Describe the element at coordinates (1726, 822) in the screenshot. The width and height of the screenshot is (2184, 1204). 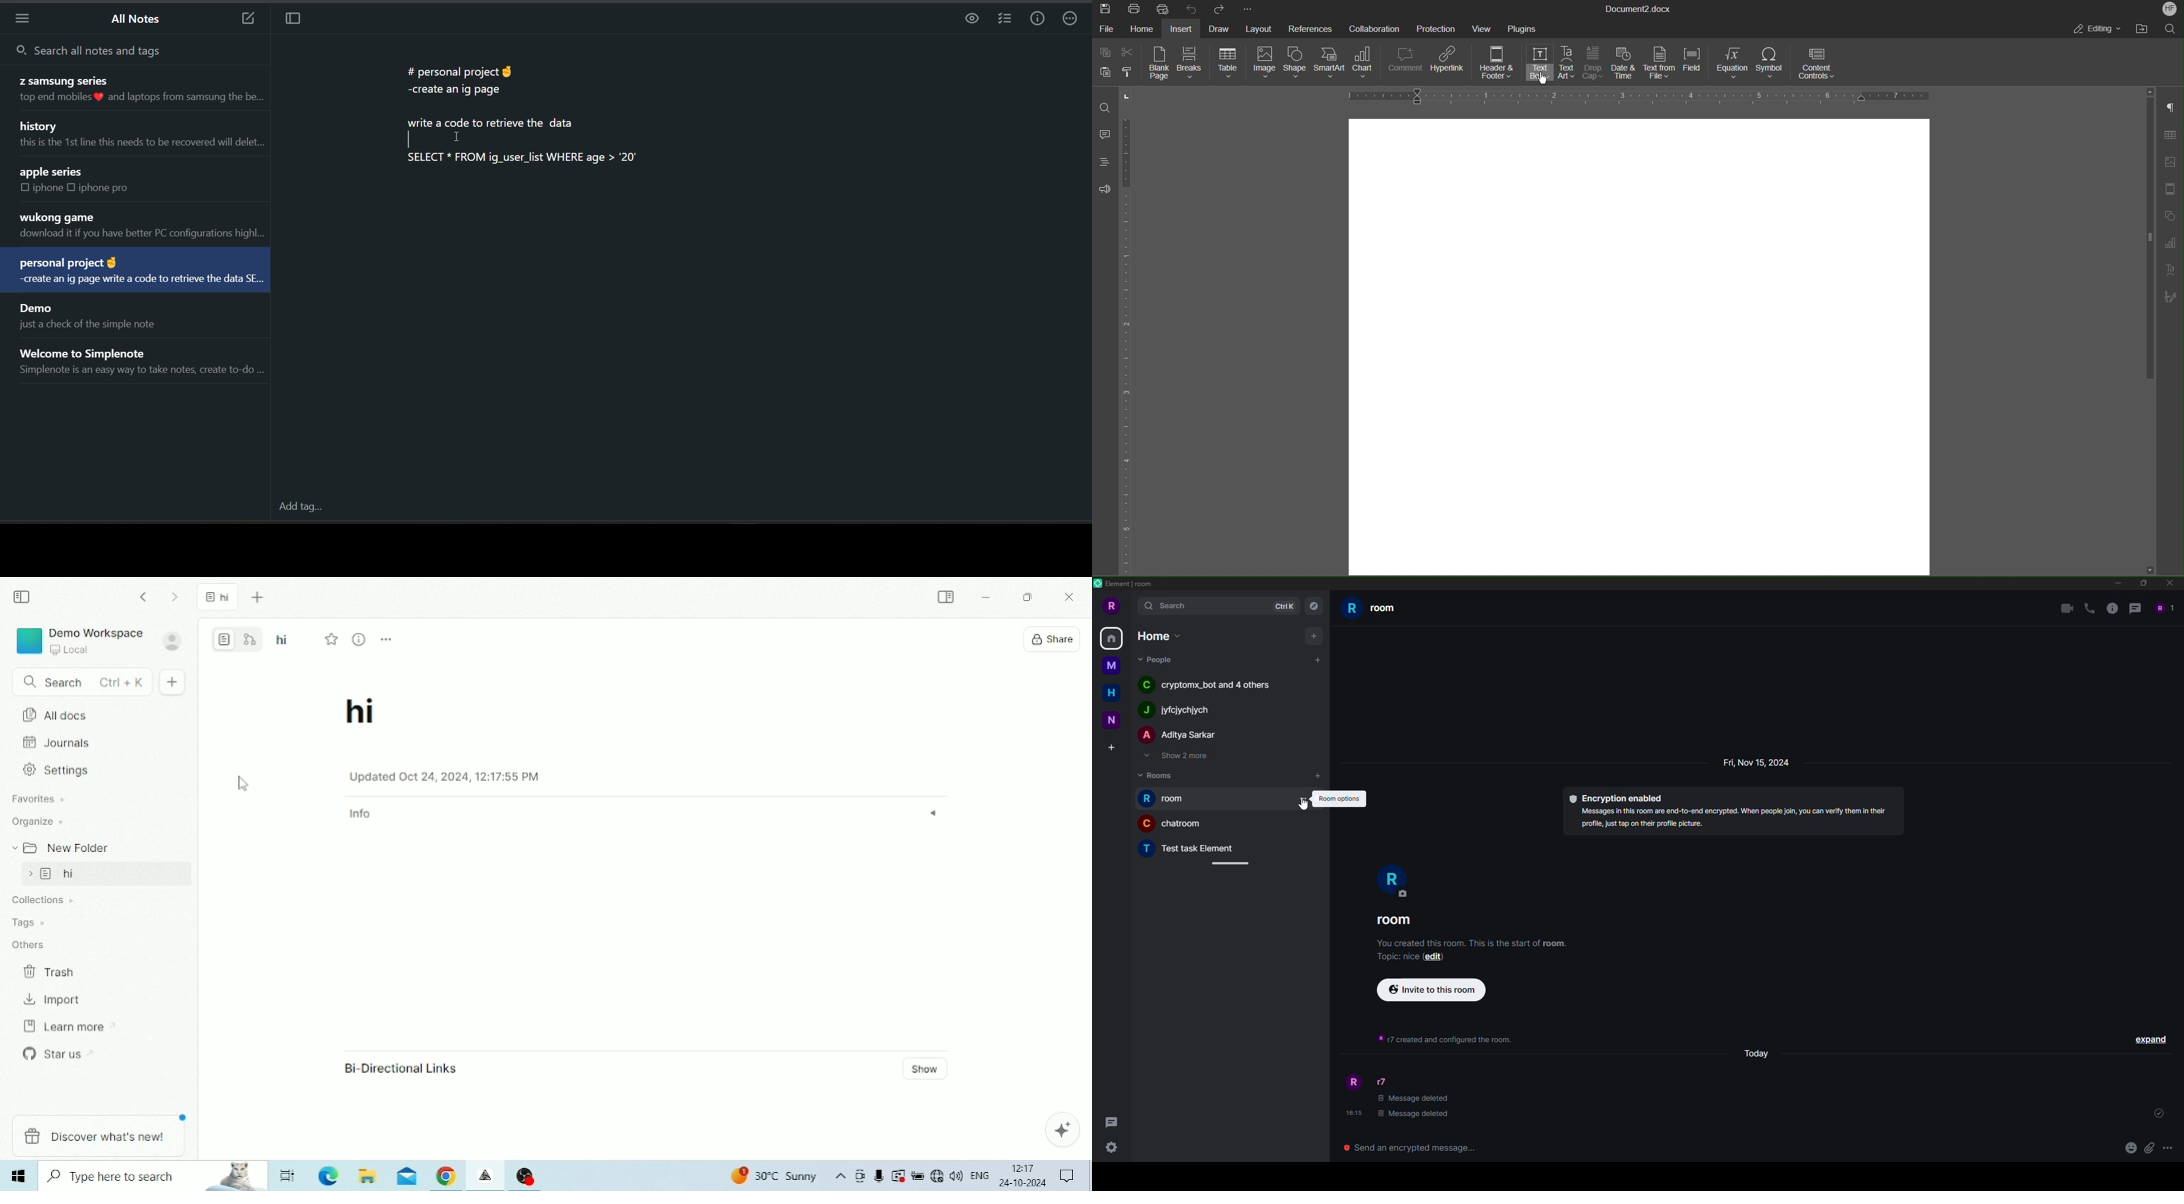
I see `OT Bl DPE ERE Pt NE SE IES [SPUR Sy
profile, just tap on their profile picture.` at that location.